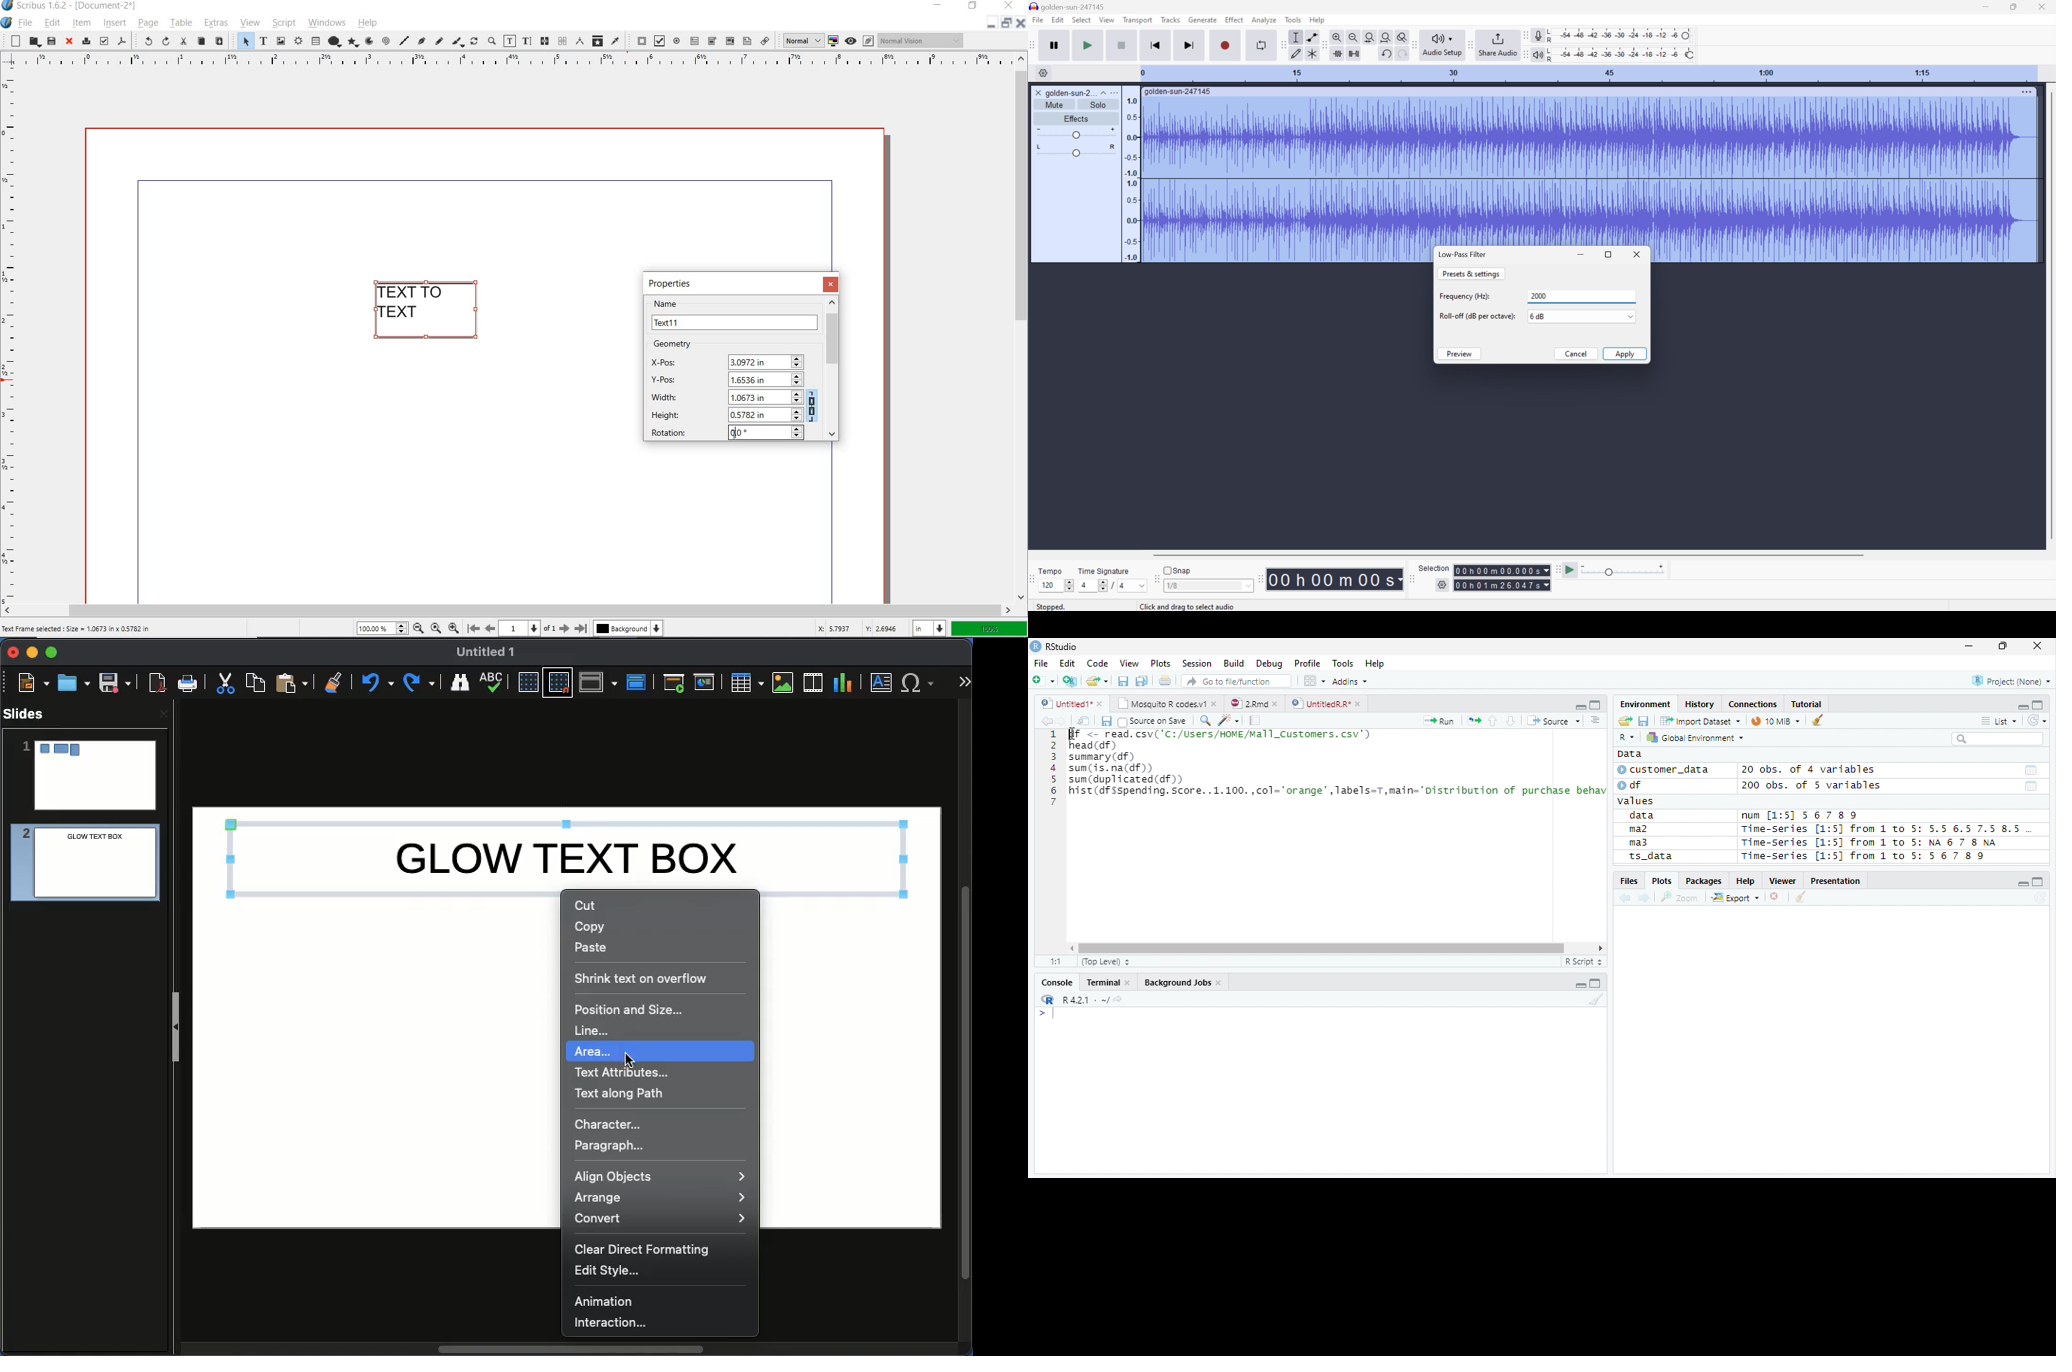 This screenshot has height=1372, width=2072. What do you see at coordinates (510, 40) in the screenshot?
I see `edit contents of frame` at bounding box center [510, 40].